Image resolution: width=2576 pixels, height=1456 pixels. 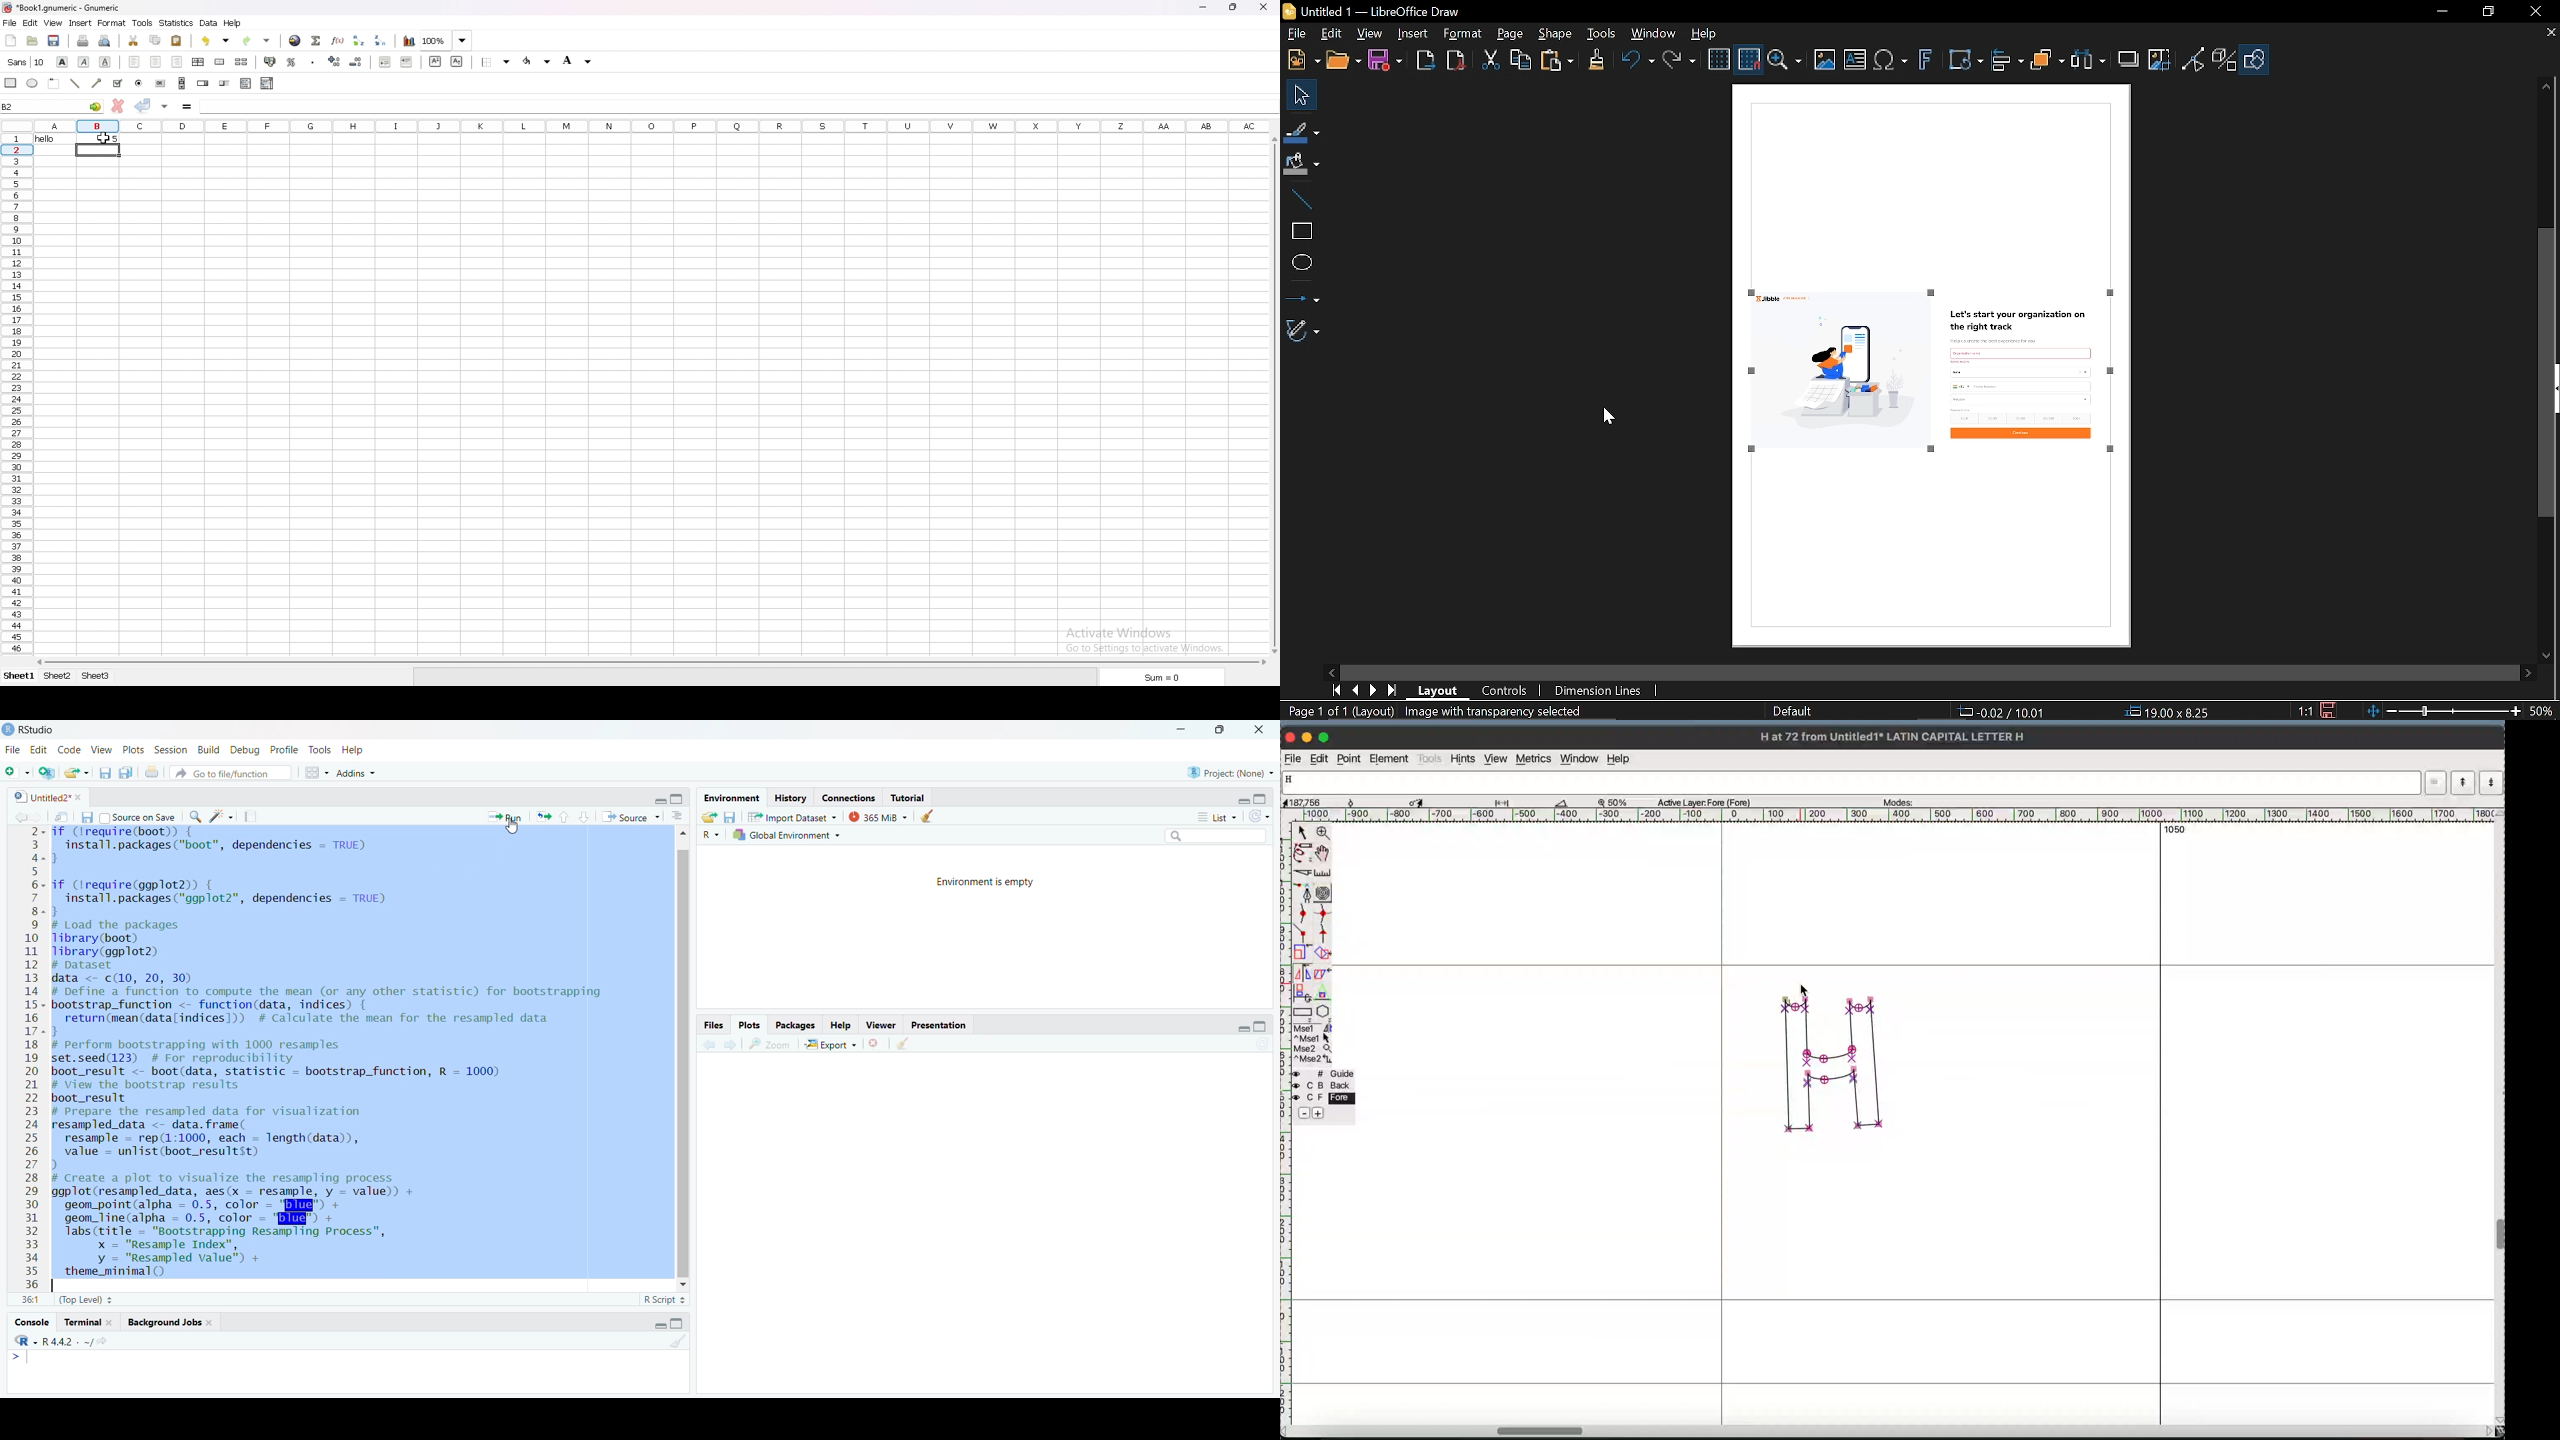 I want to click on Edit, so click(x=38, y=750).